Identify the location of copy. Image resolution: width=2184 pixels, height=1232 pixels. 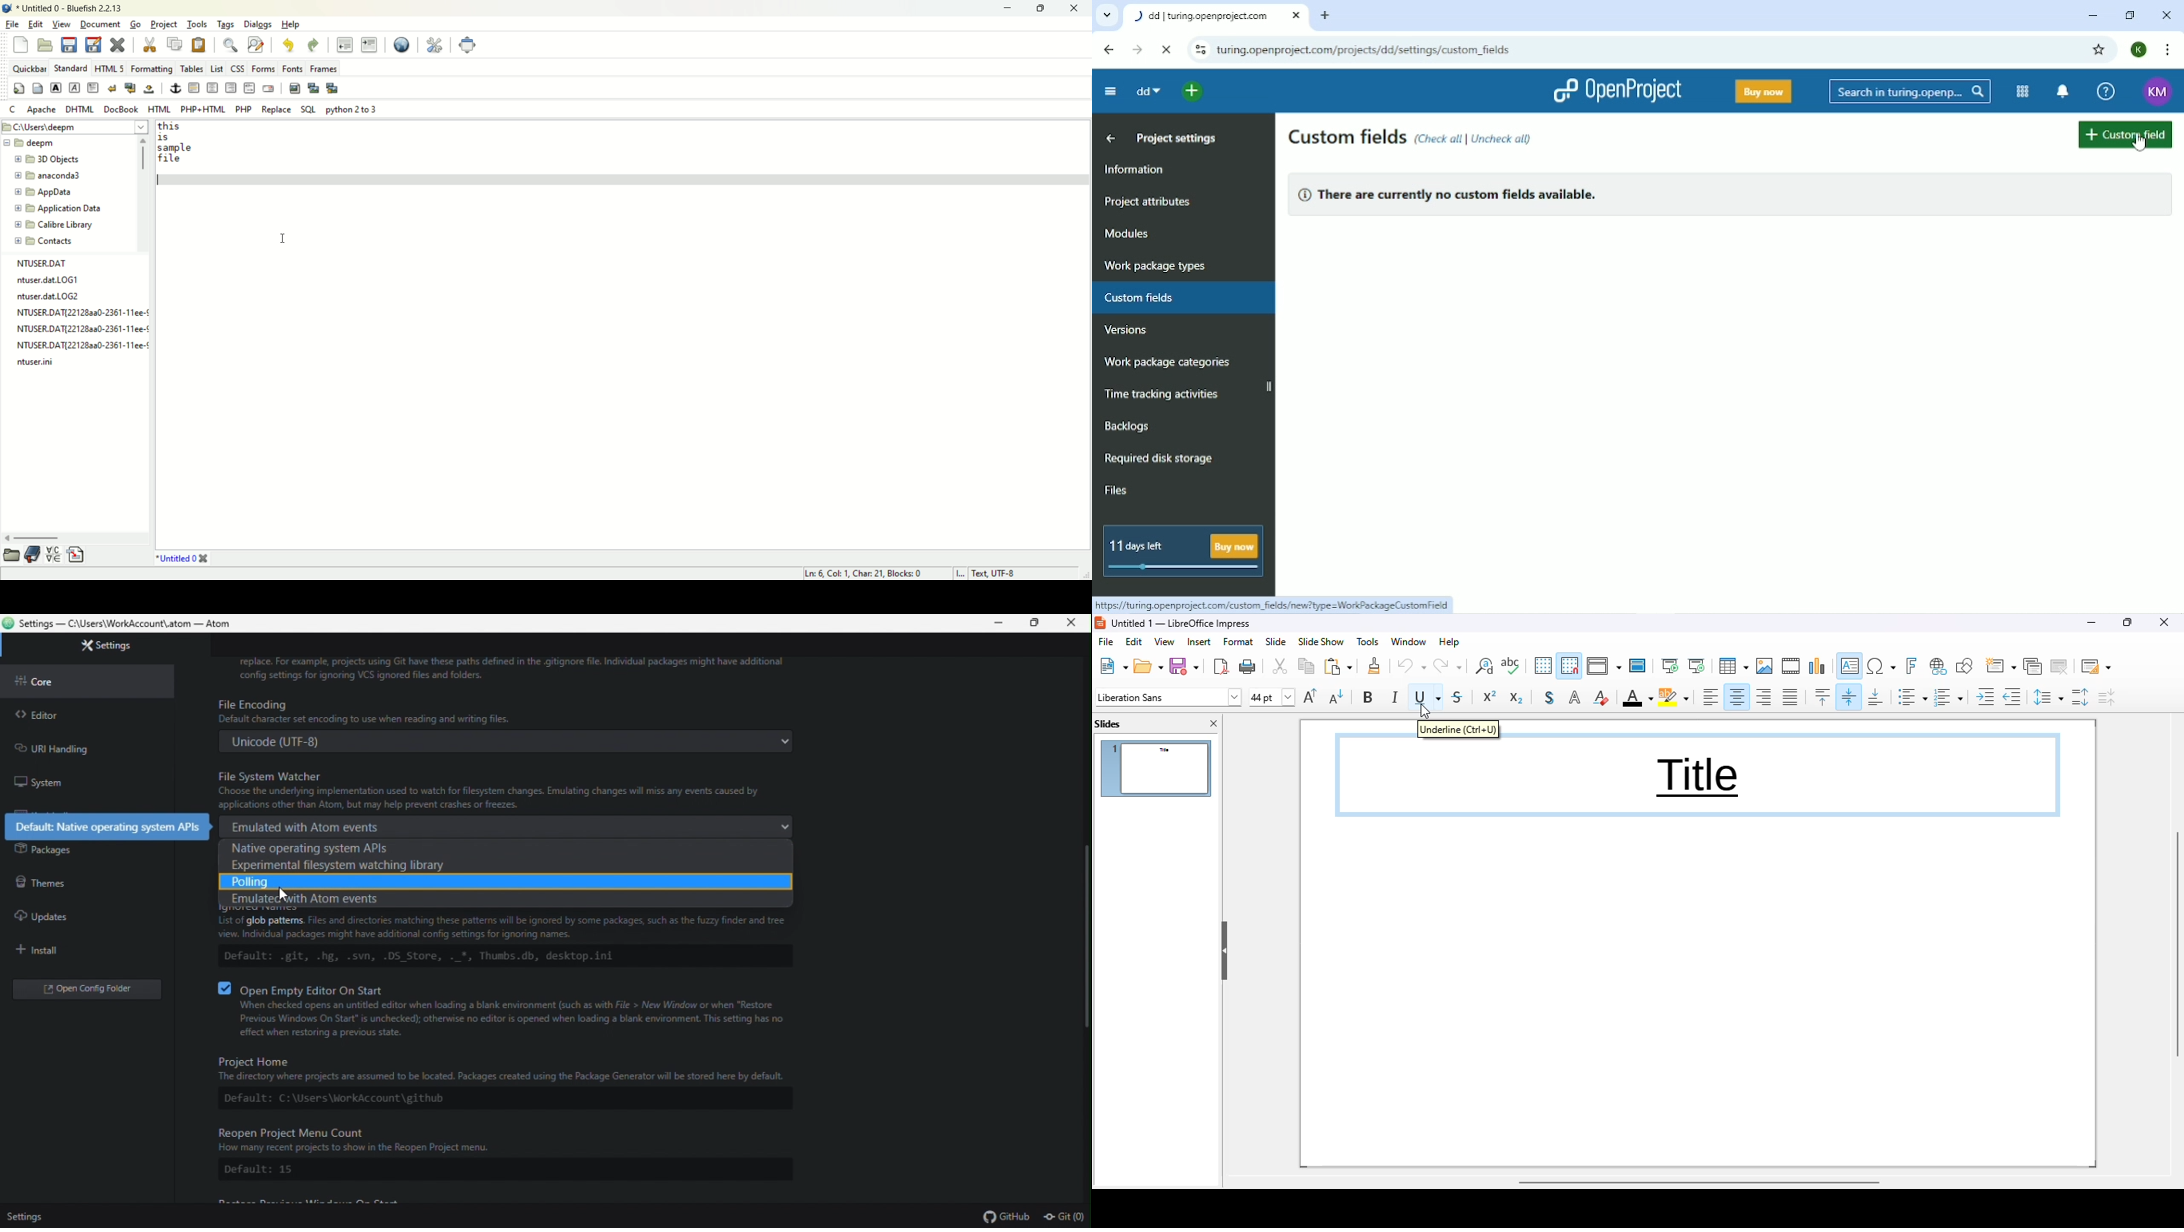
(177, 43).